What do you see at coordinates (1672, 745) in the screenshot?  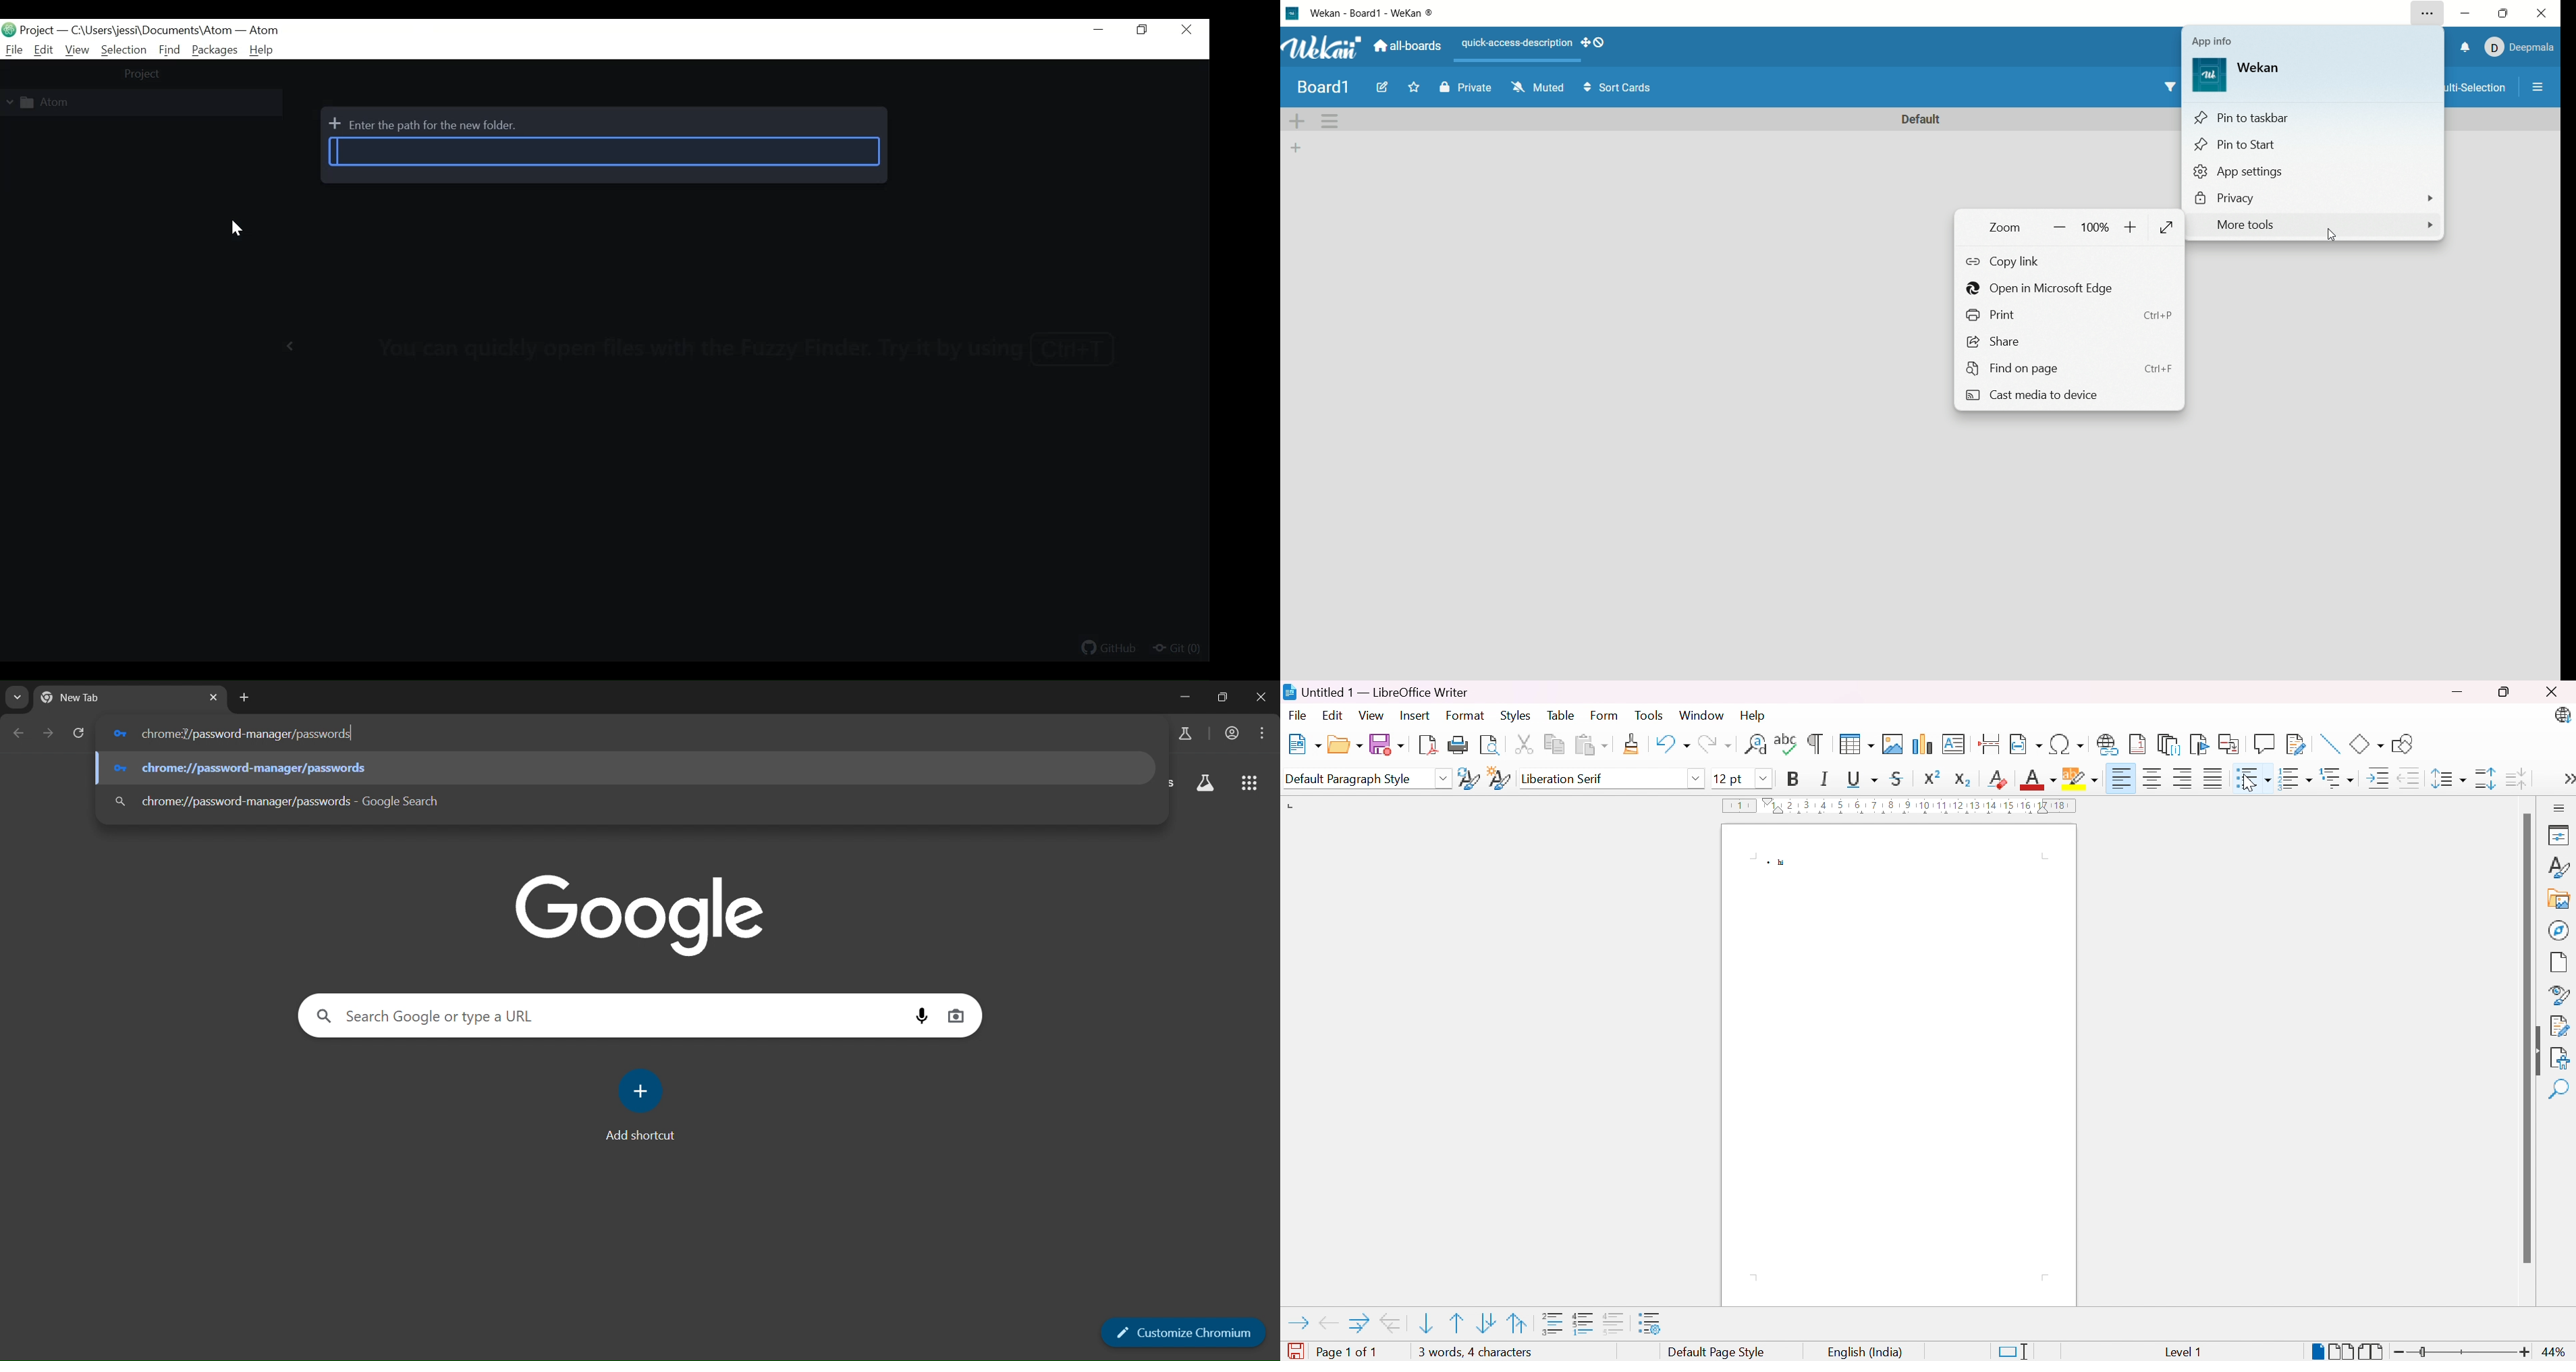 I see `Undo` at bounding box center [1672, 745].